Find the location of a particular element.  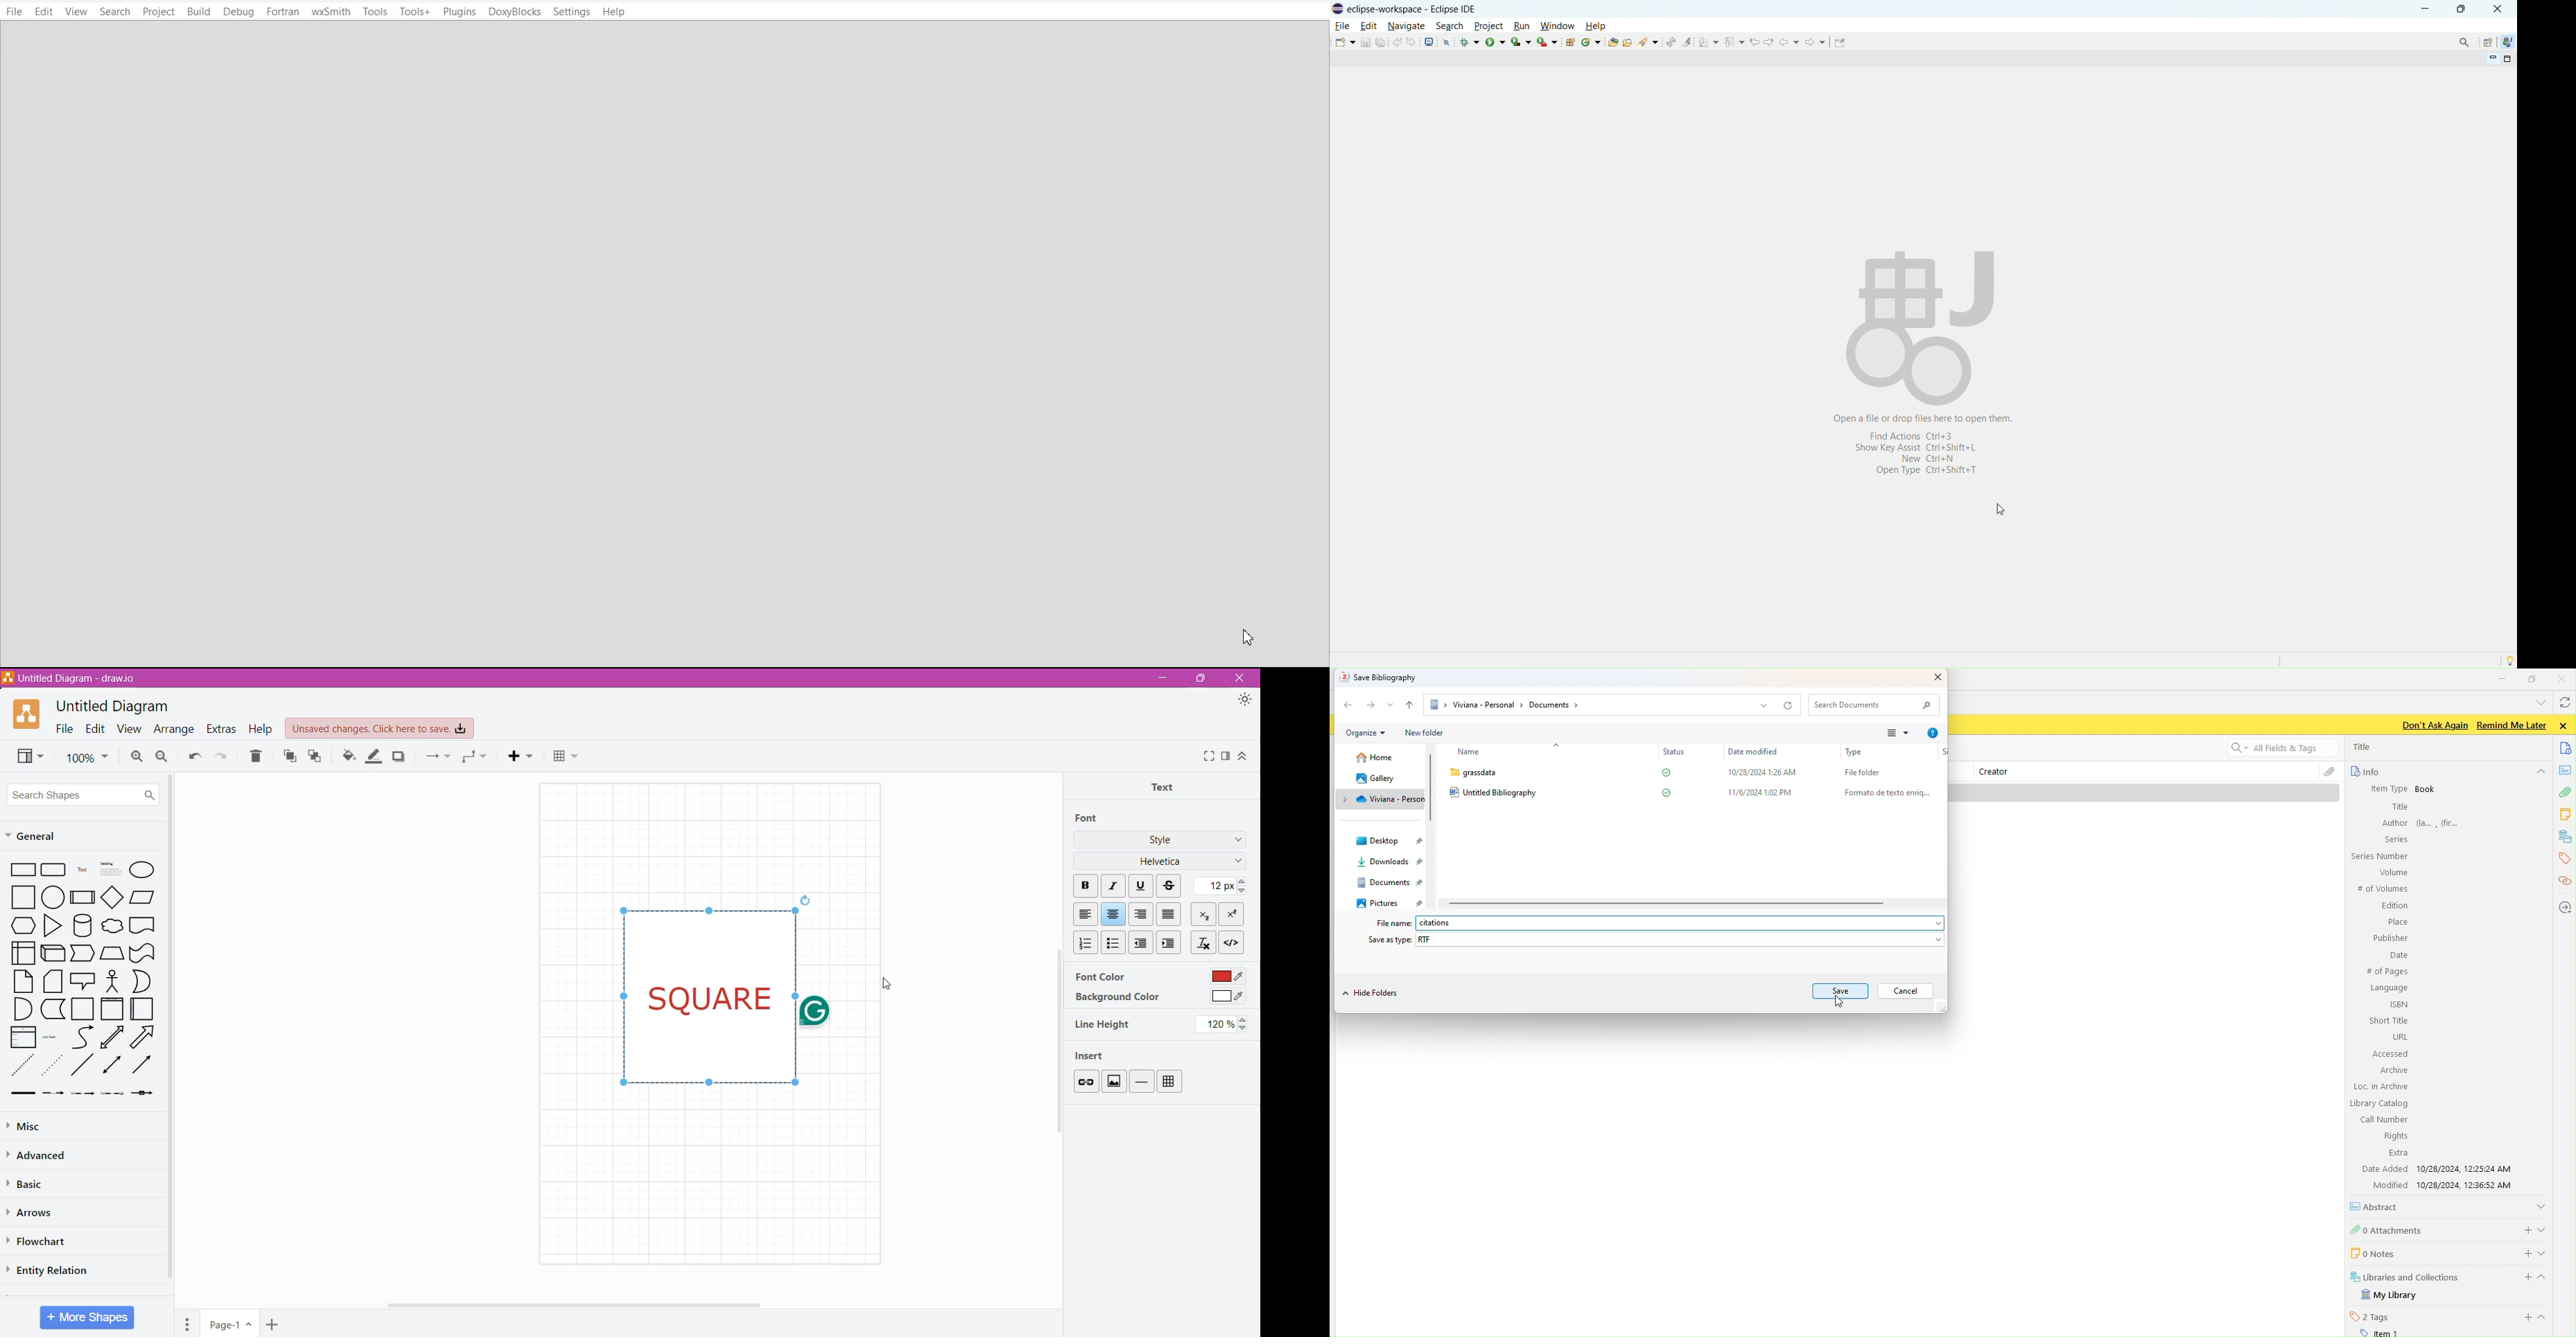

reload is located at coordinates (801, 900).